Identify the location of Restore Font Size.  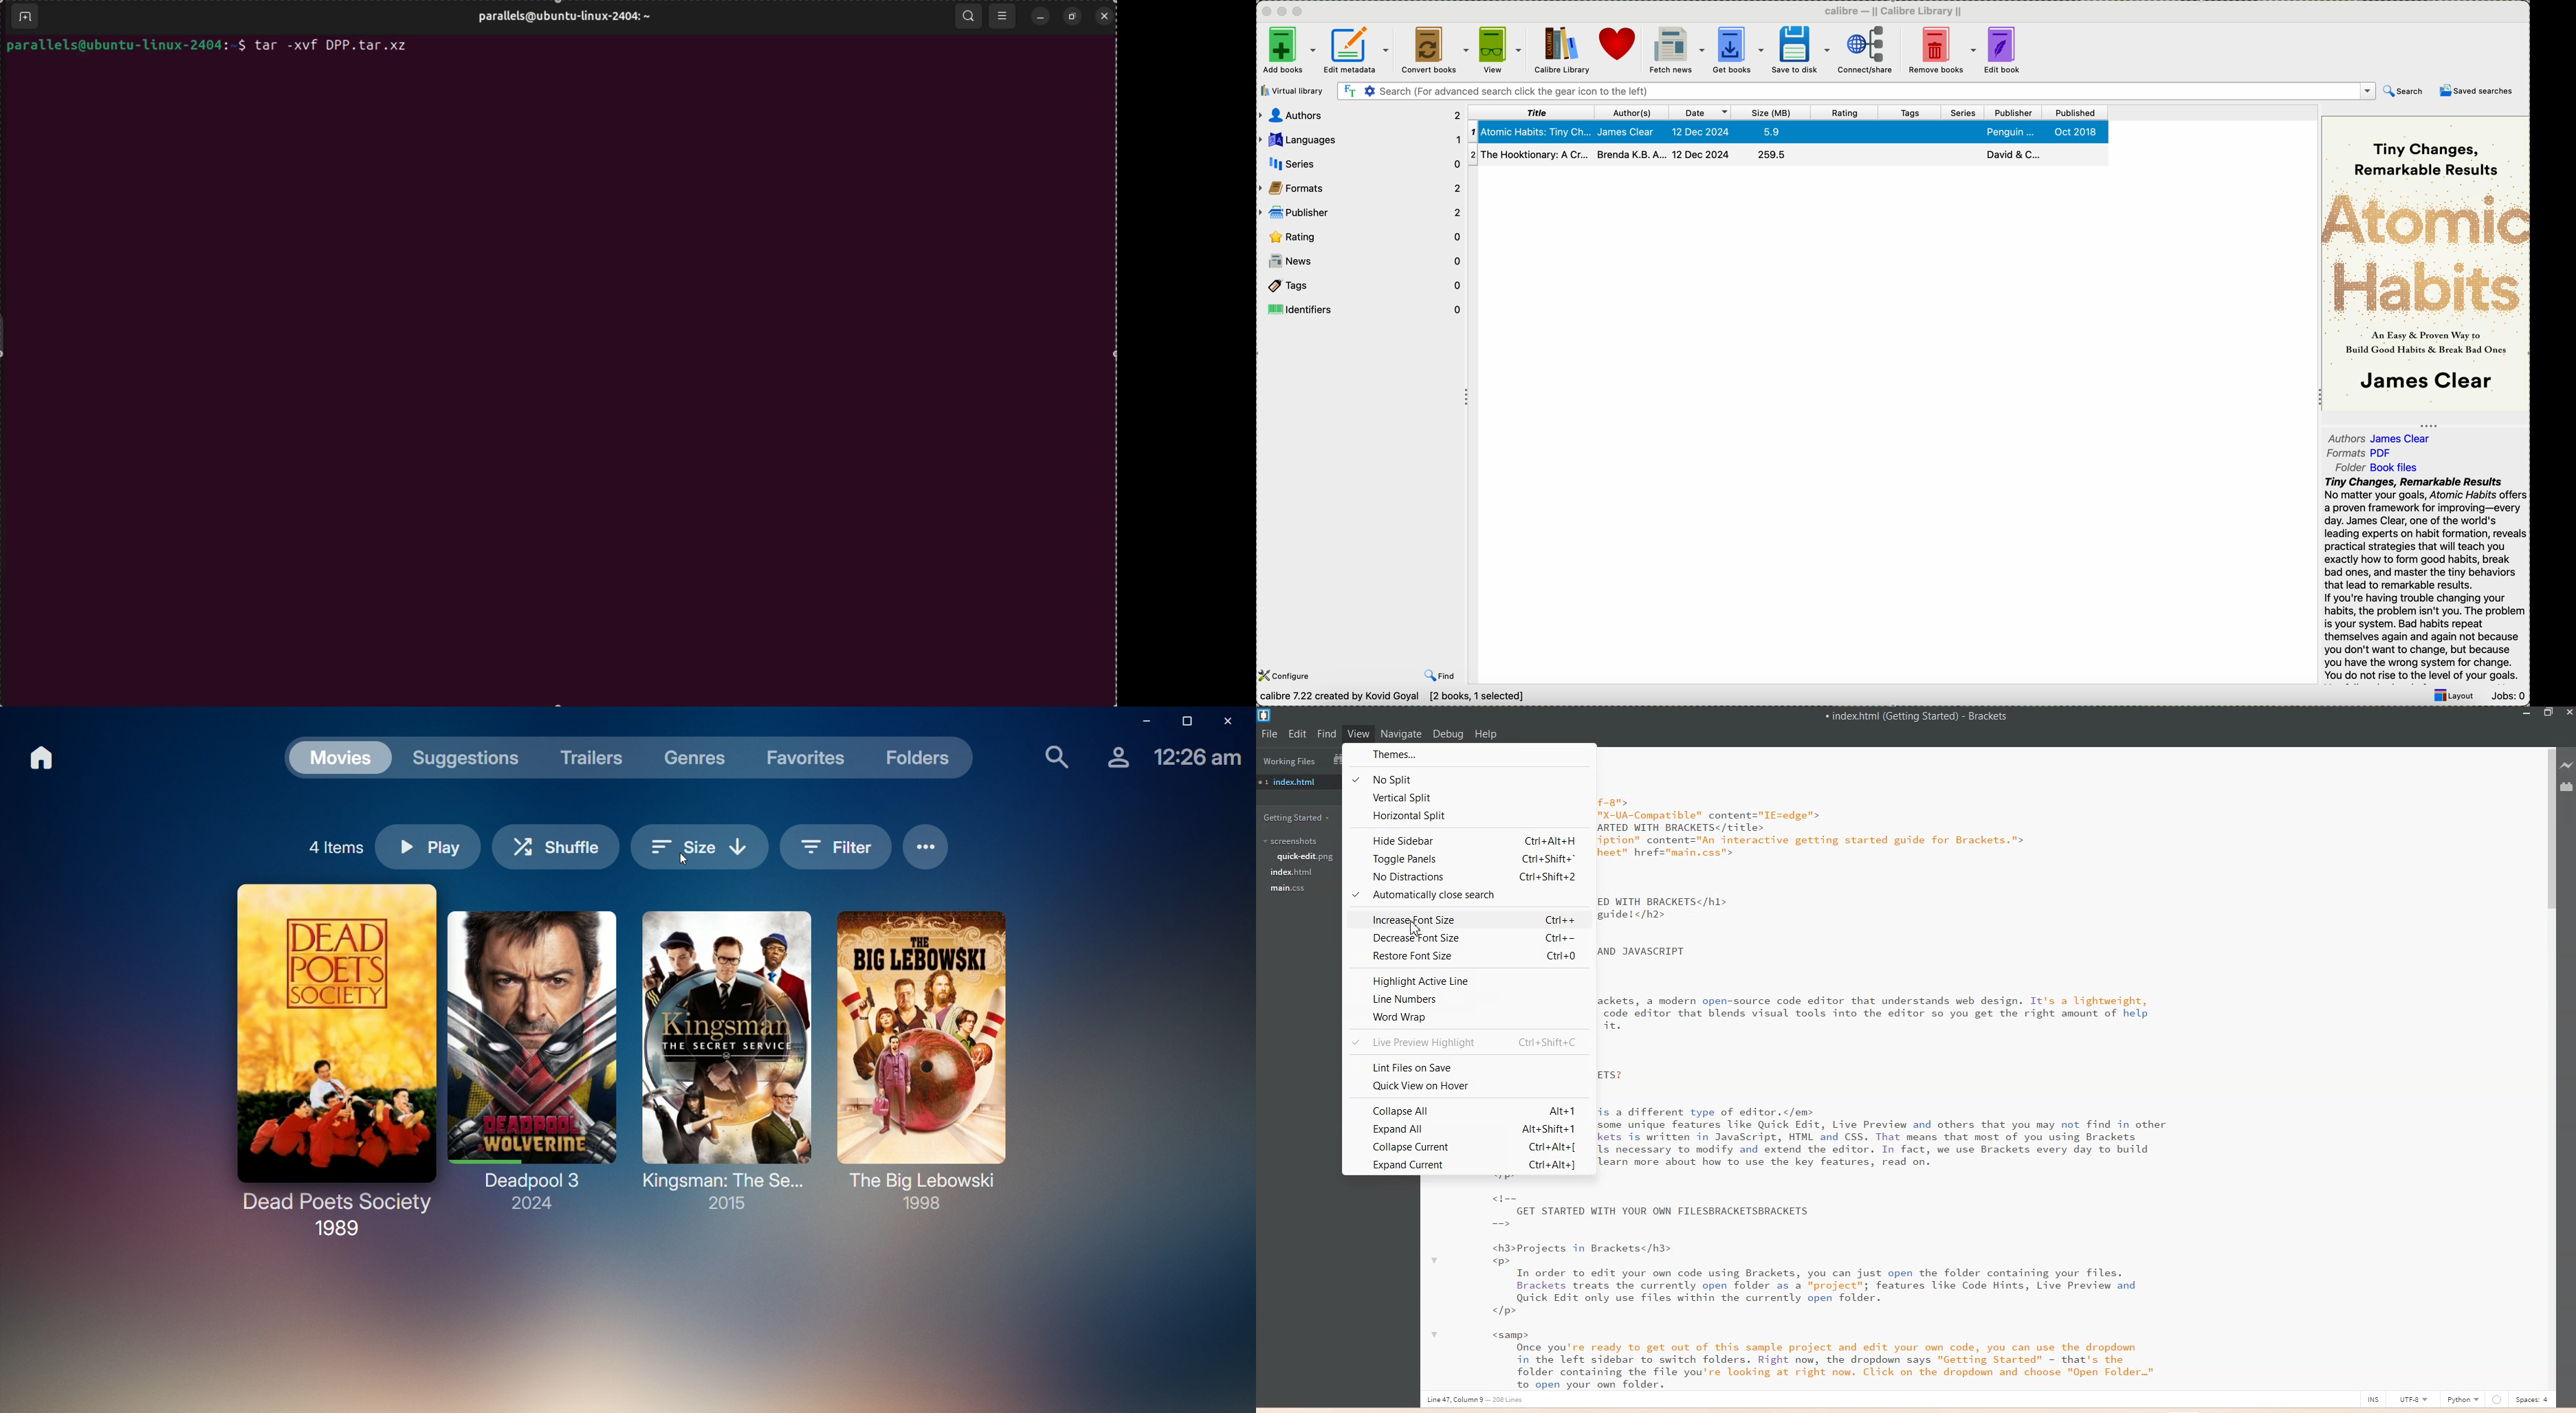
(1467, 956).